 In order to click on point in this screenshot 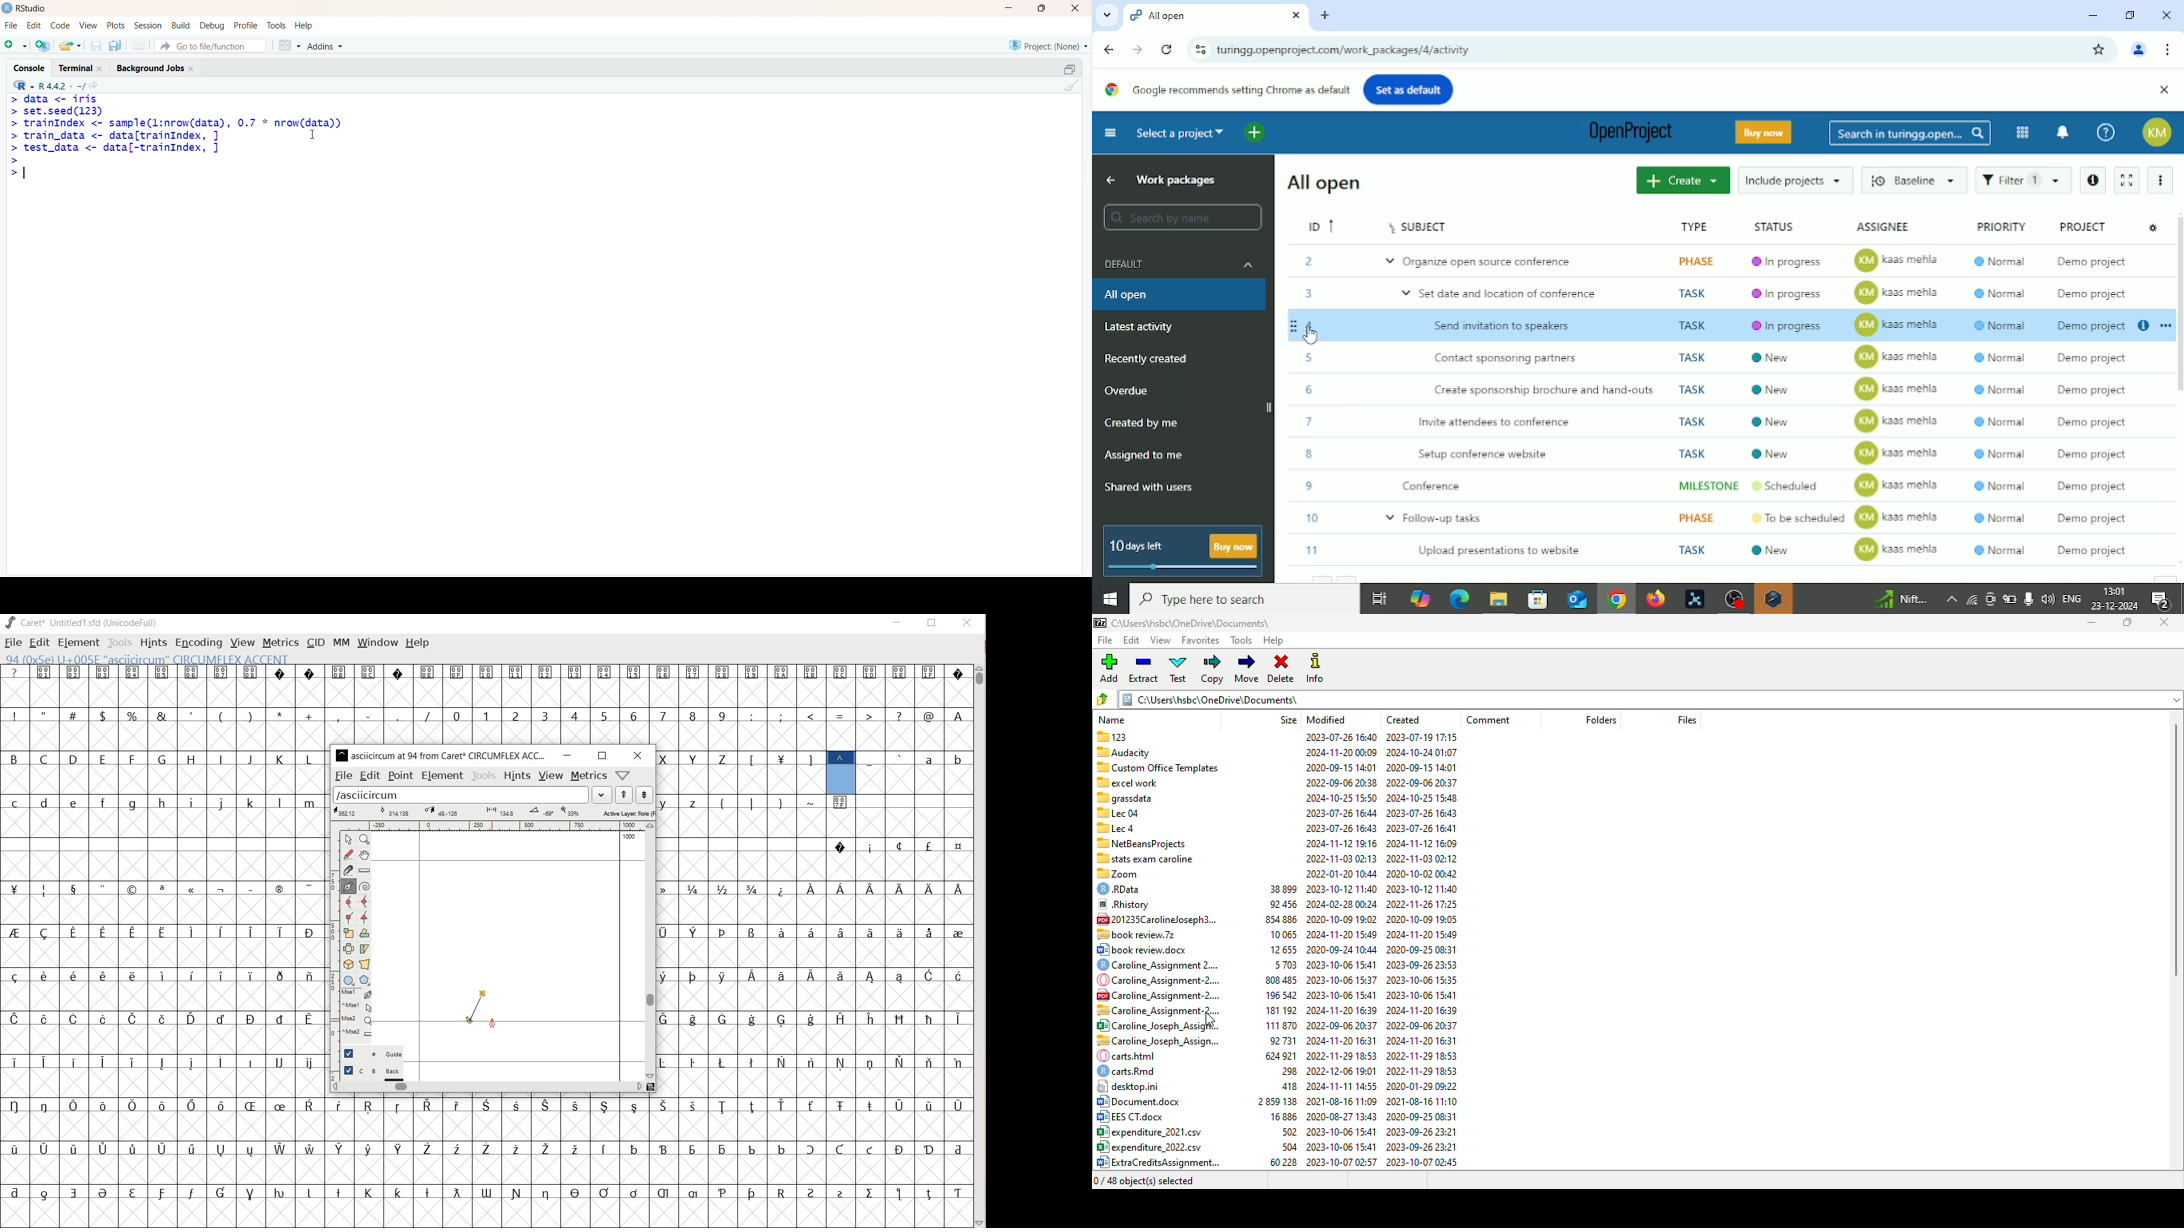, I will do `click(400, 775)`.